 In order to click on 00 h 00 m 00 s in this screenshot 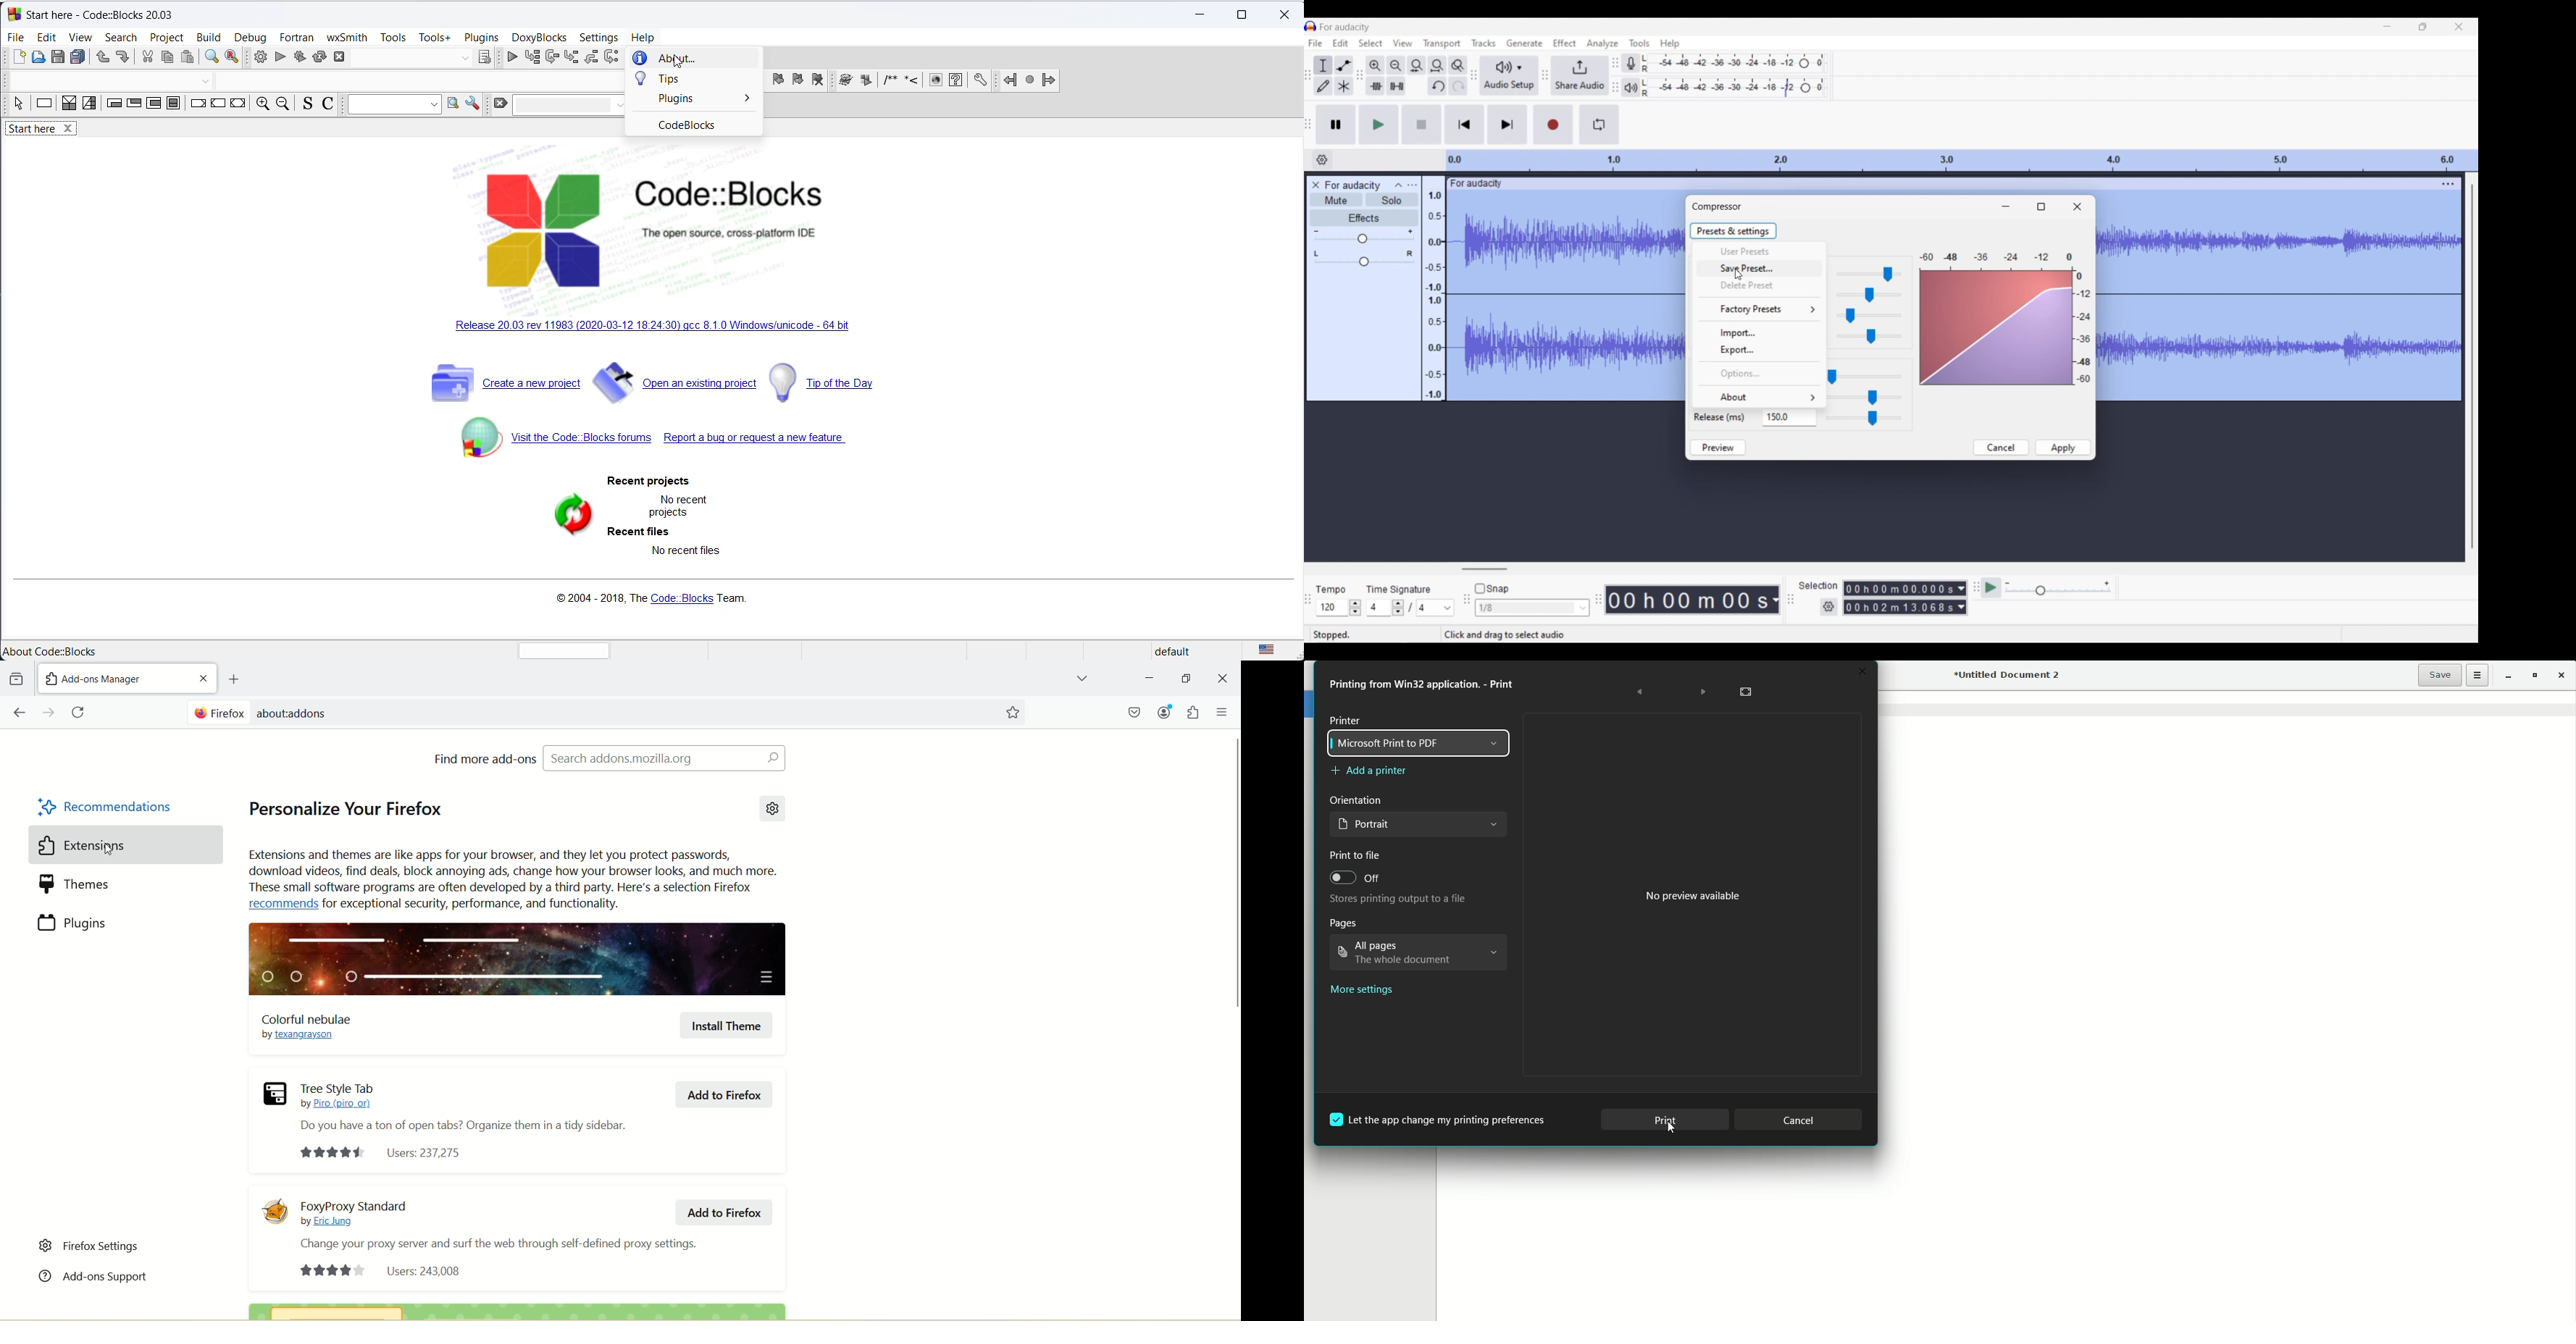, I will do `click(1687, 599)`.